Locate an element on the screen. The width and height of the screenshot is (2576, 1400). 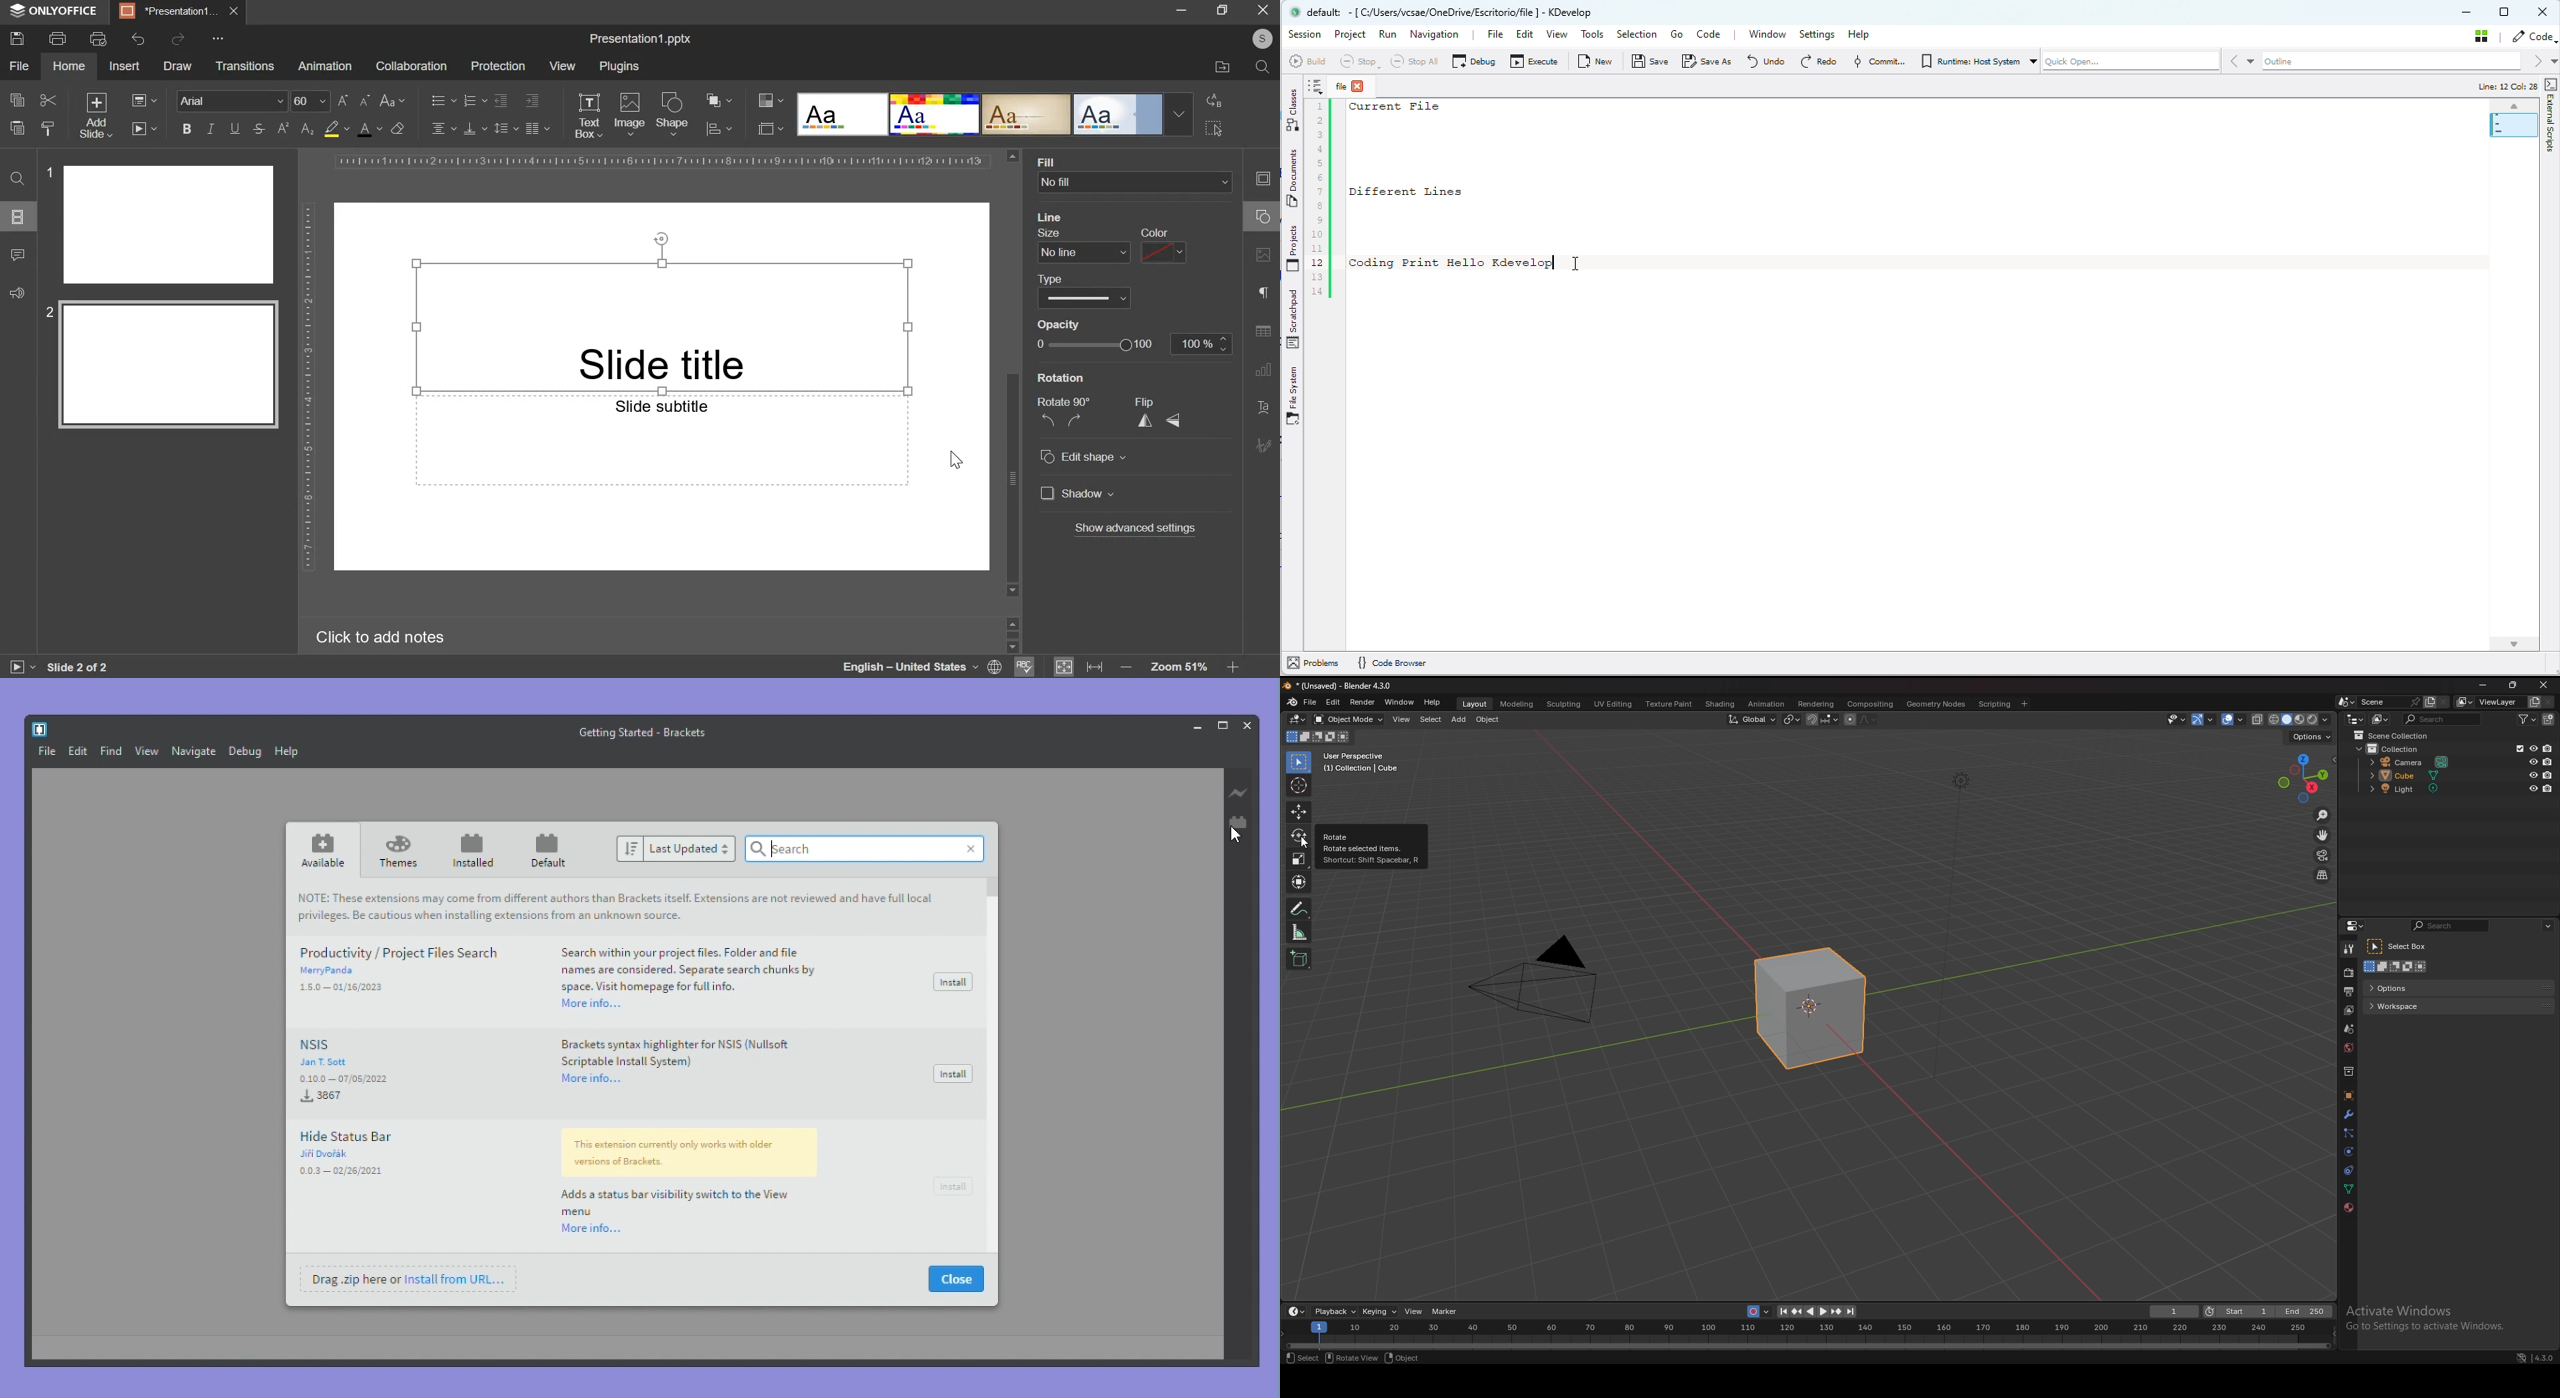
More info is located at coordinates (594, 1078).